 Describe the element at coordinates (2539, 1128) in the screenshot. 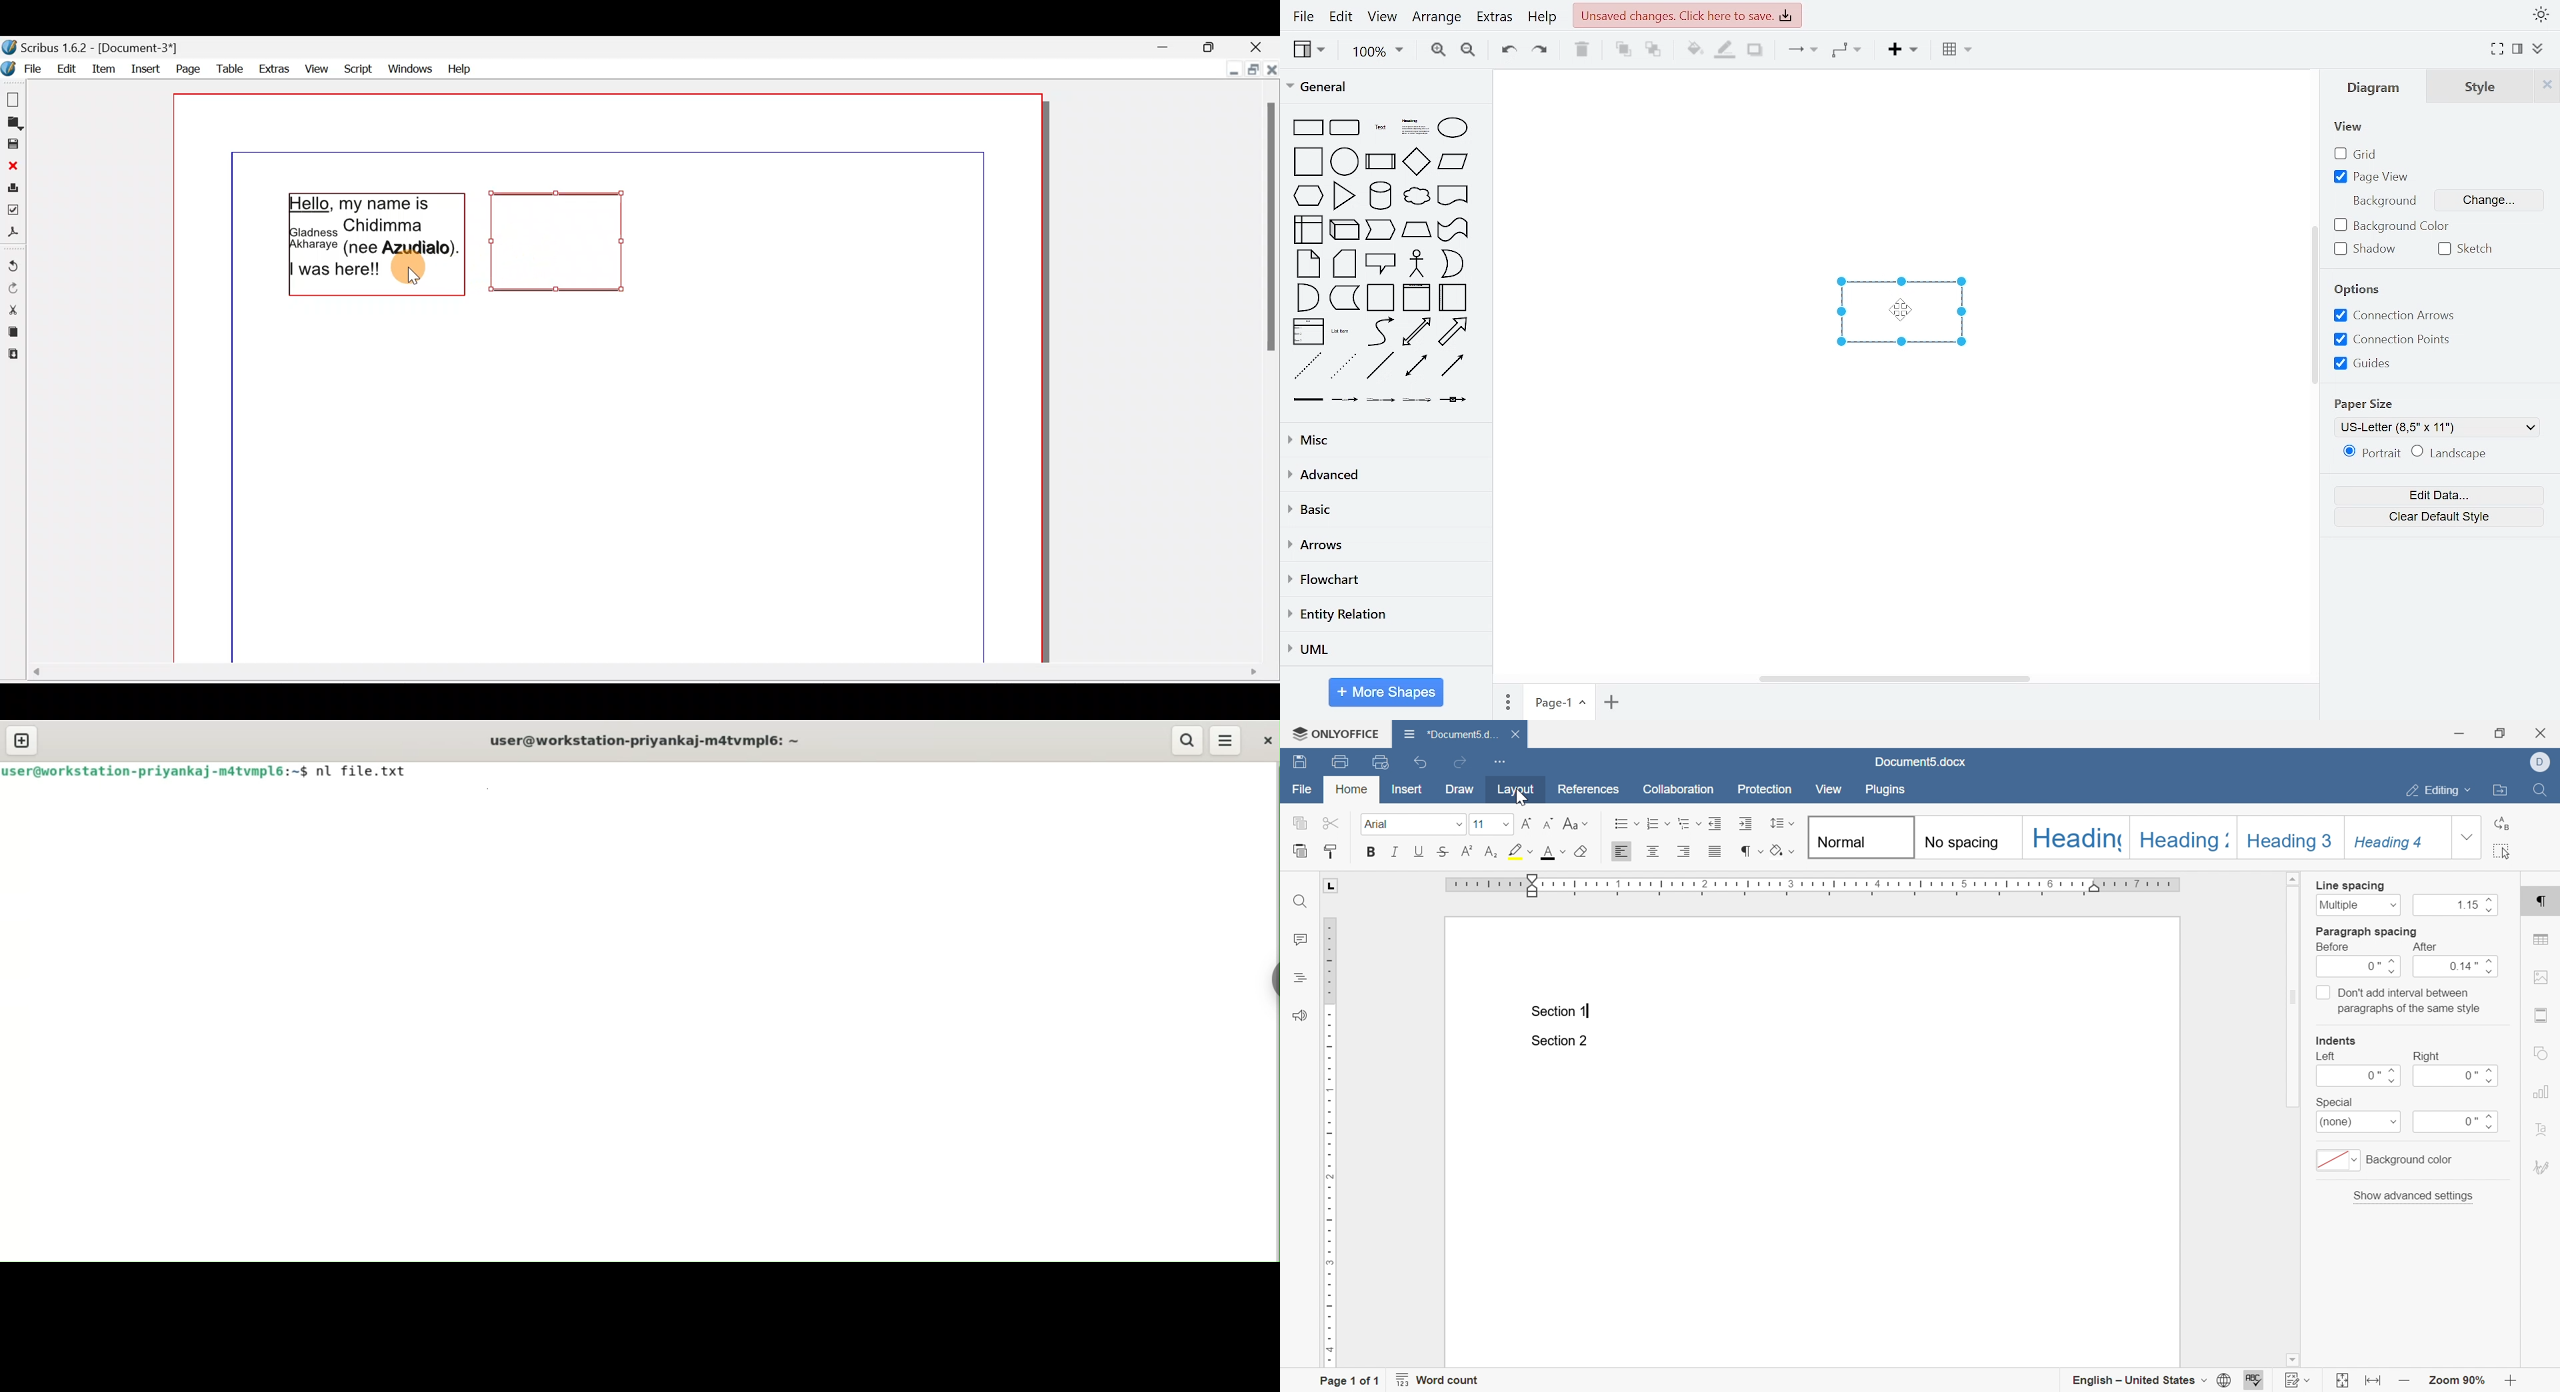

I see `text art settings` at that location.